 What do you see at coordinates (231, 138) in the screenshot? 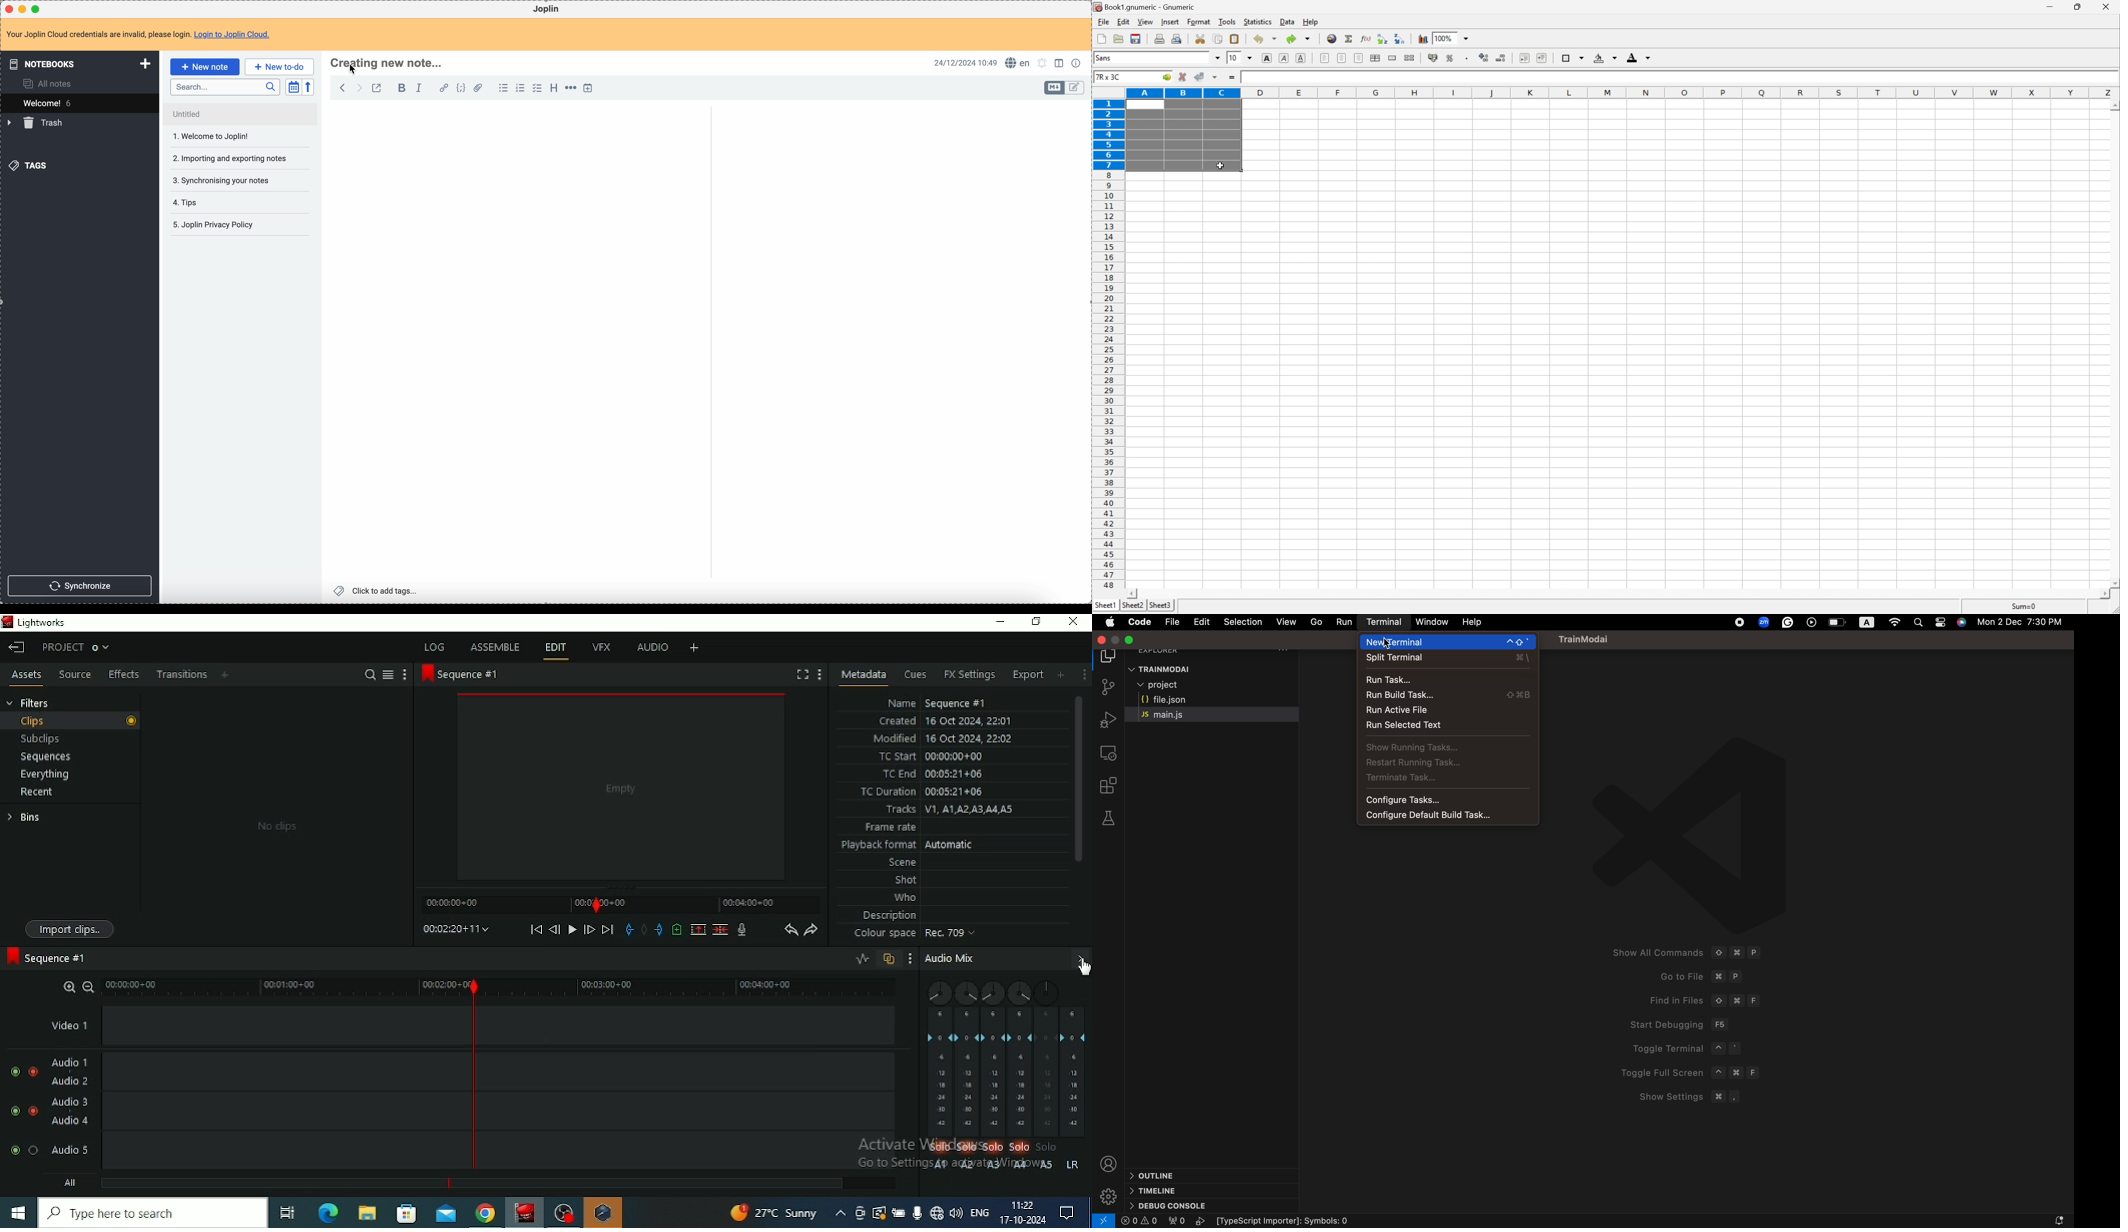
I see `Welcome to joplin` at bounding box center [231, 138].